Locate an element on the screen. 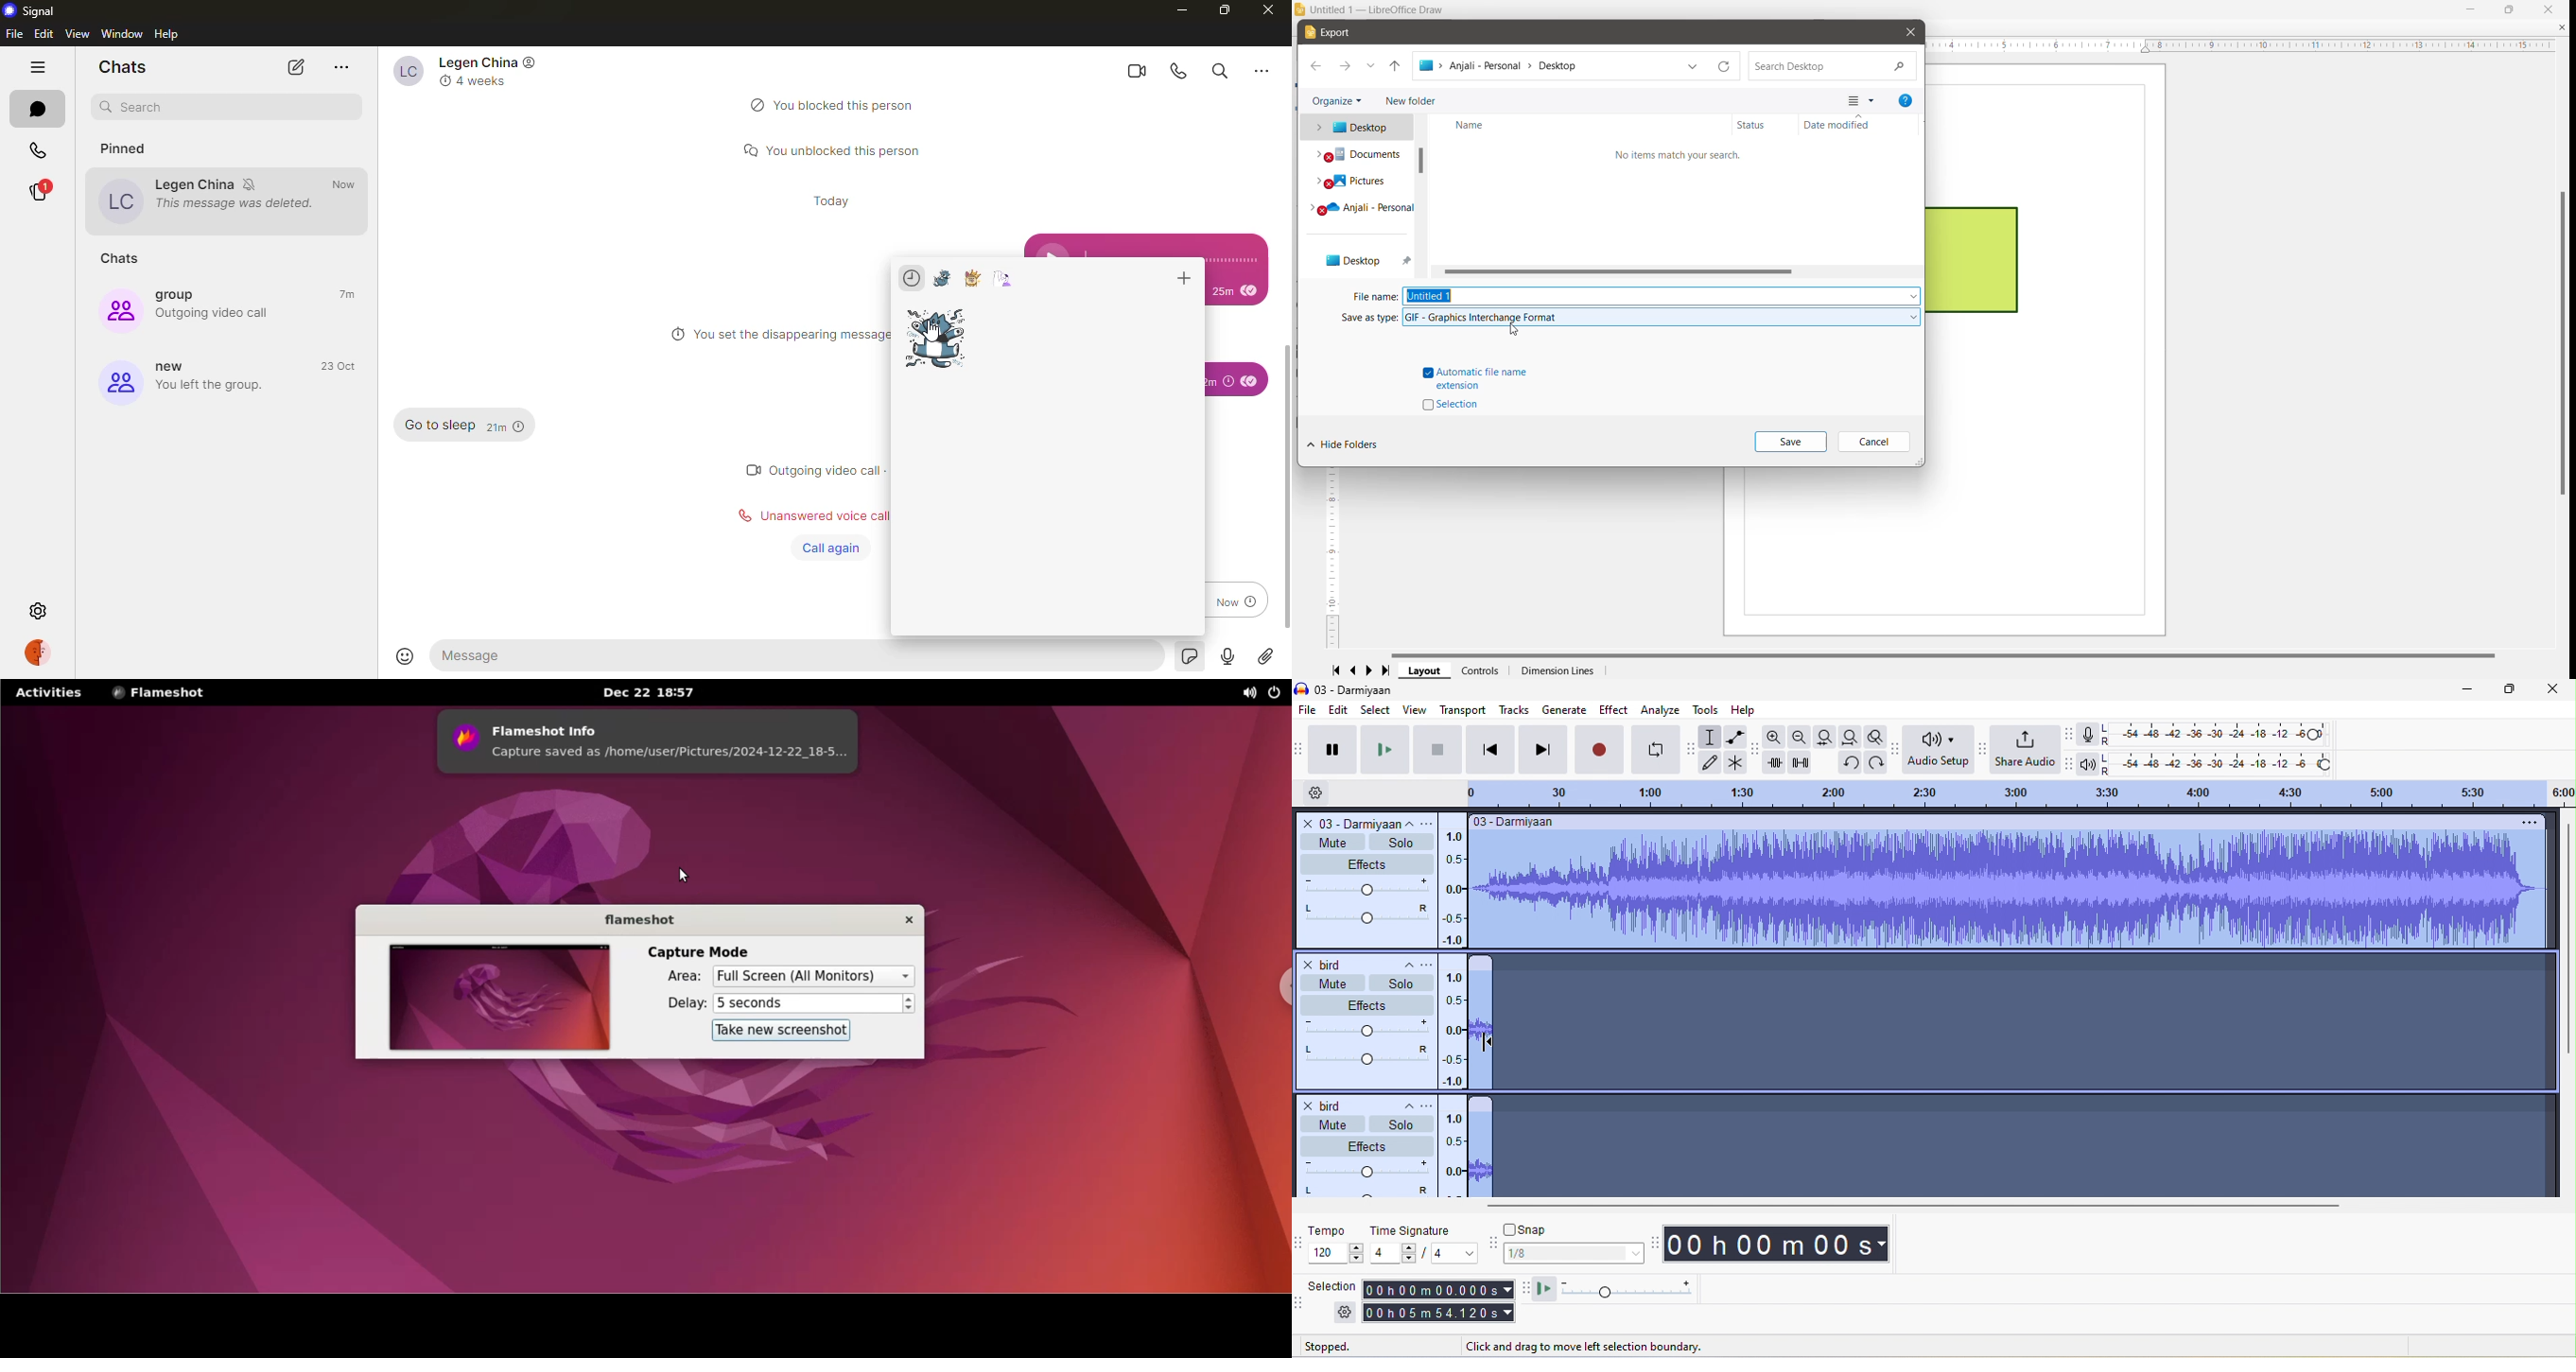 The image size is (2576, 1372). chats is located at coordinates (125, 260).